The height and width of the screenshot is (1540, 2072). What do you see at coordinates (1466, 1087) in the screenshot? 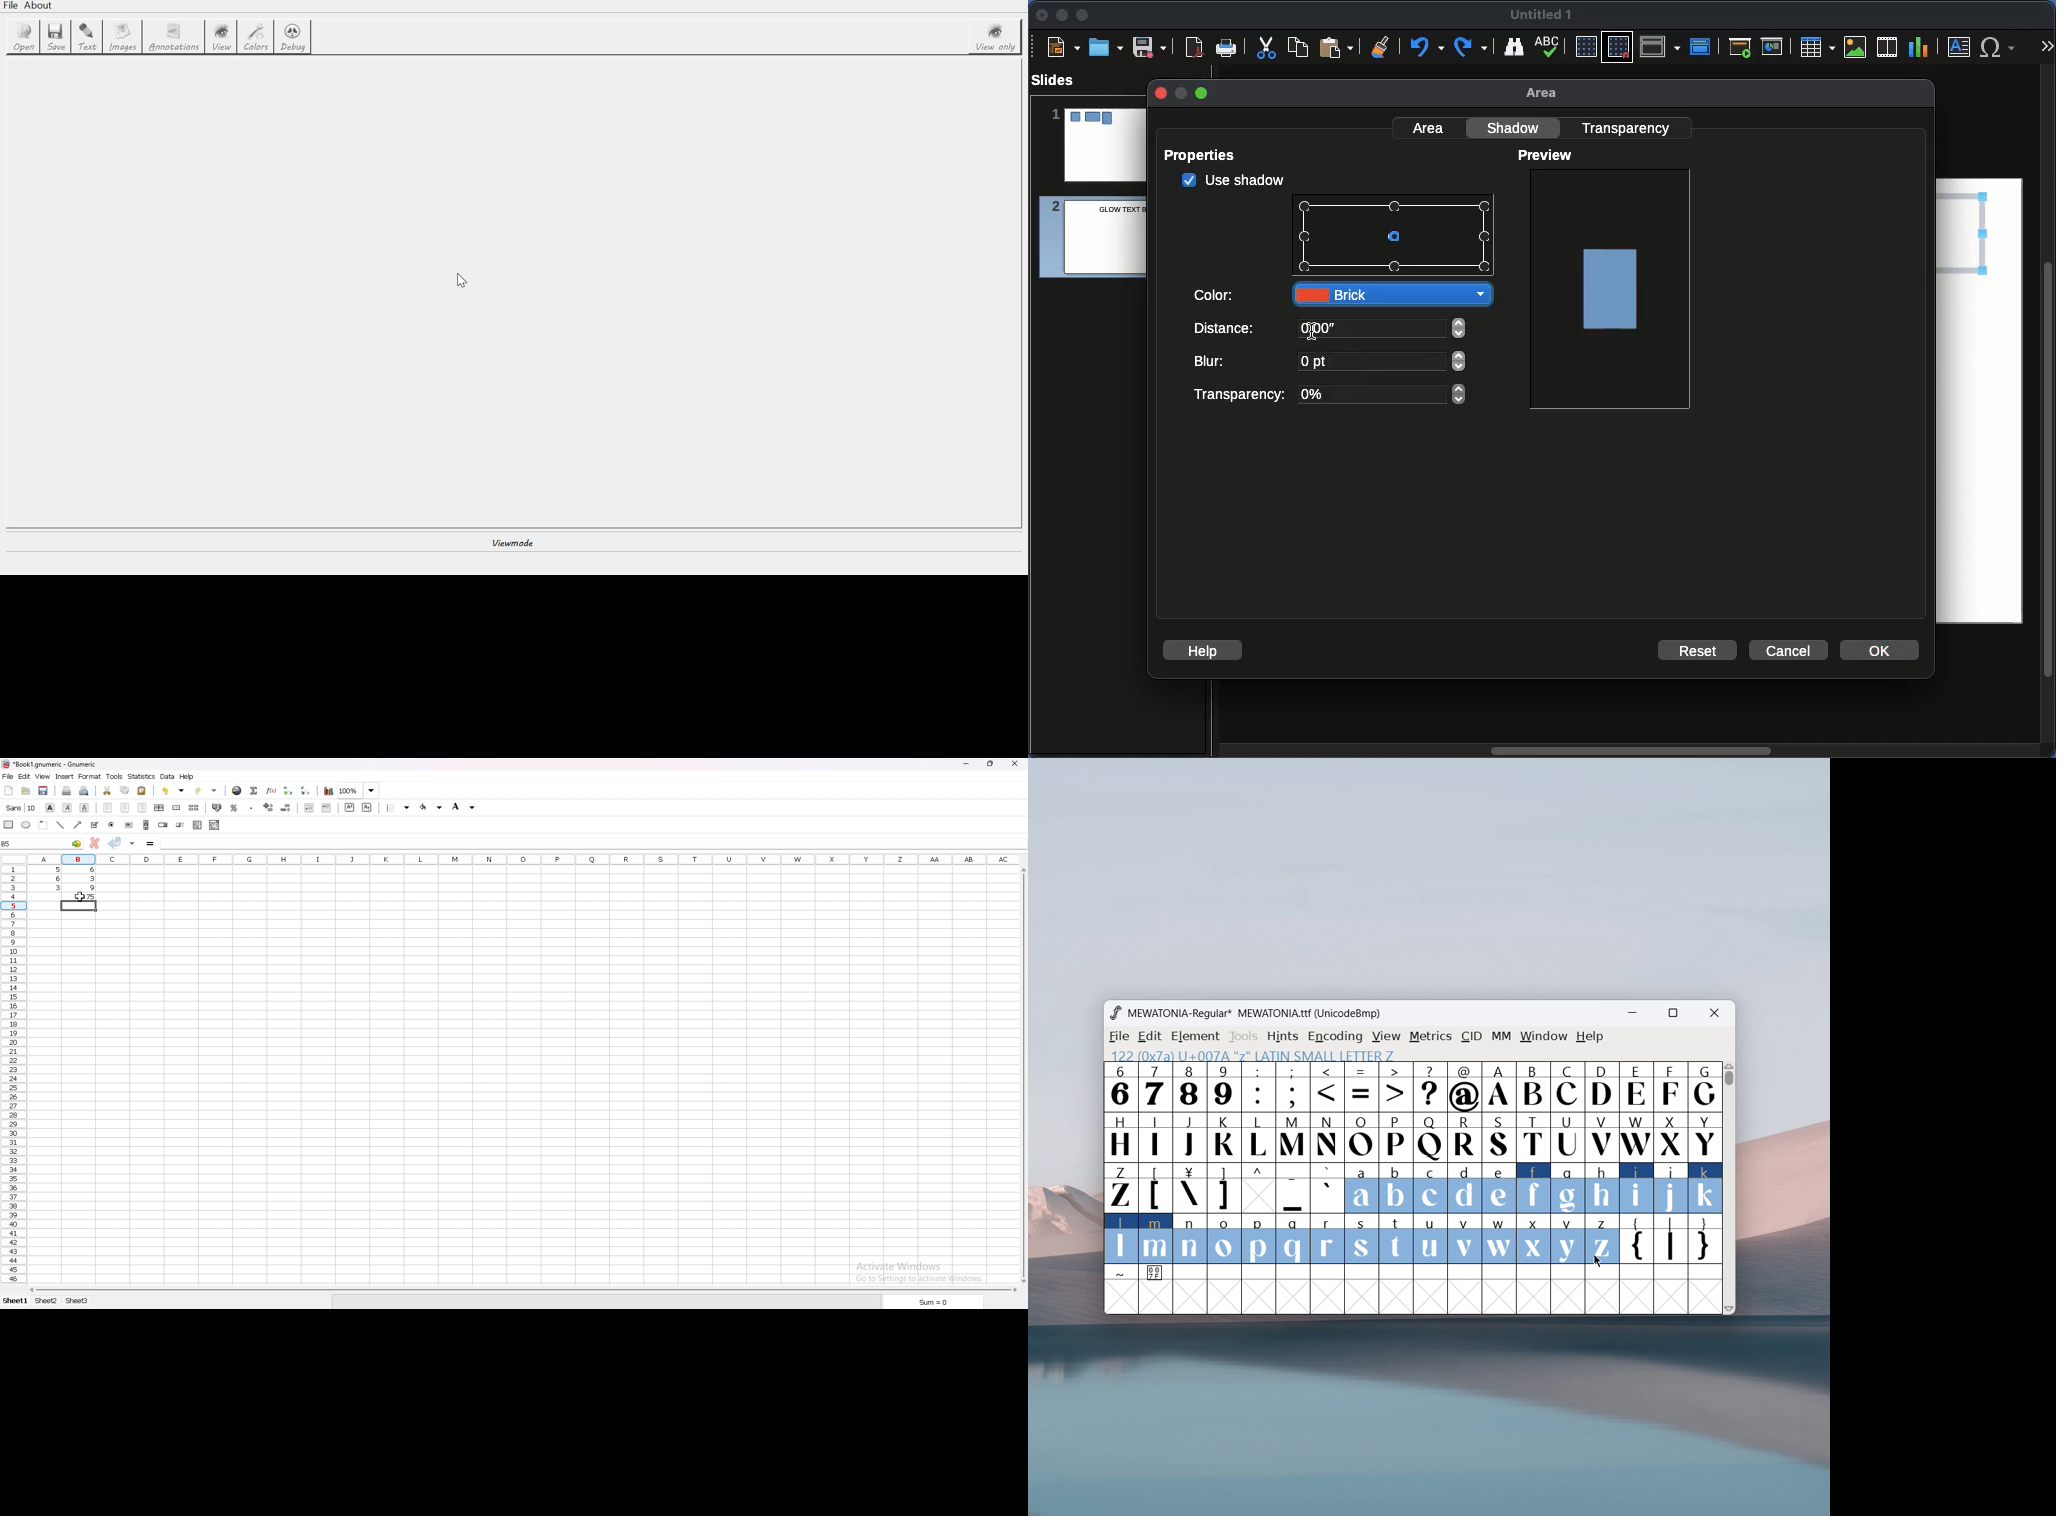
I see `@` at bounding box center [1466, 1087].